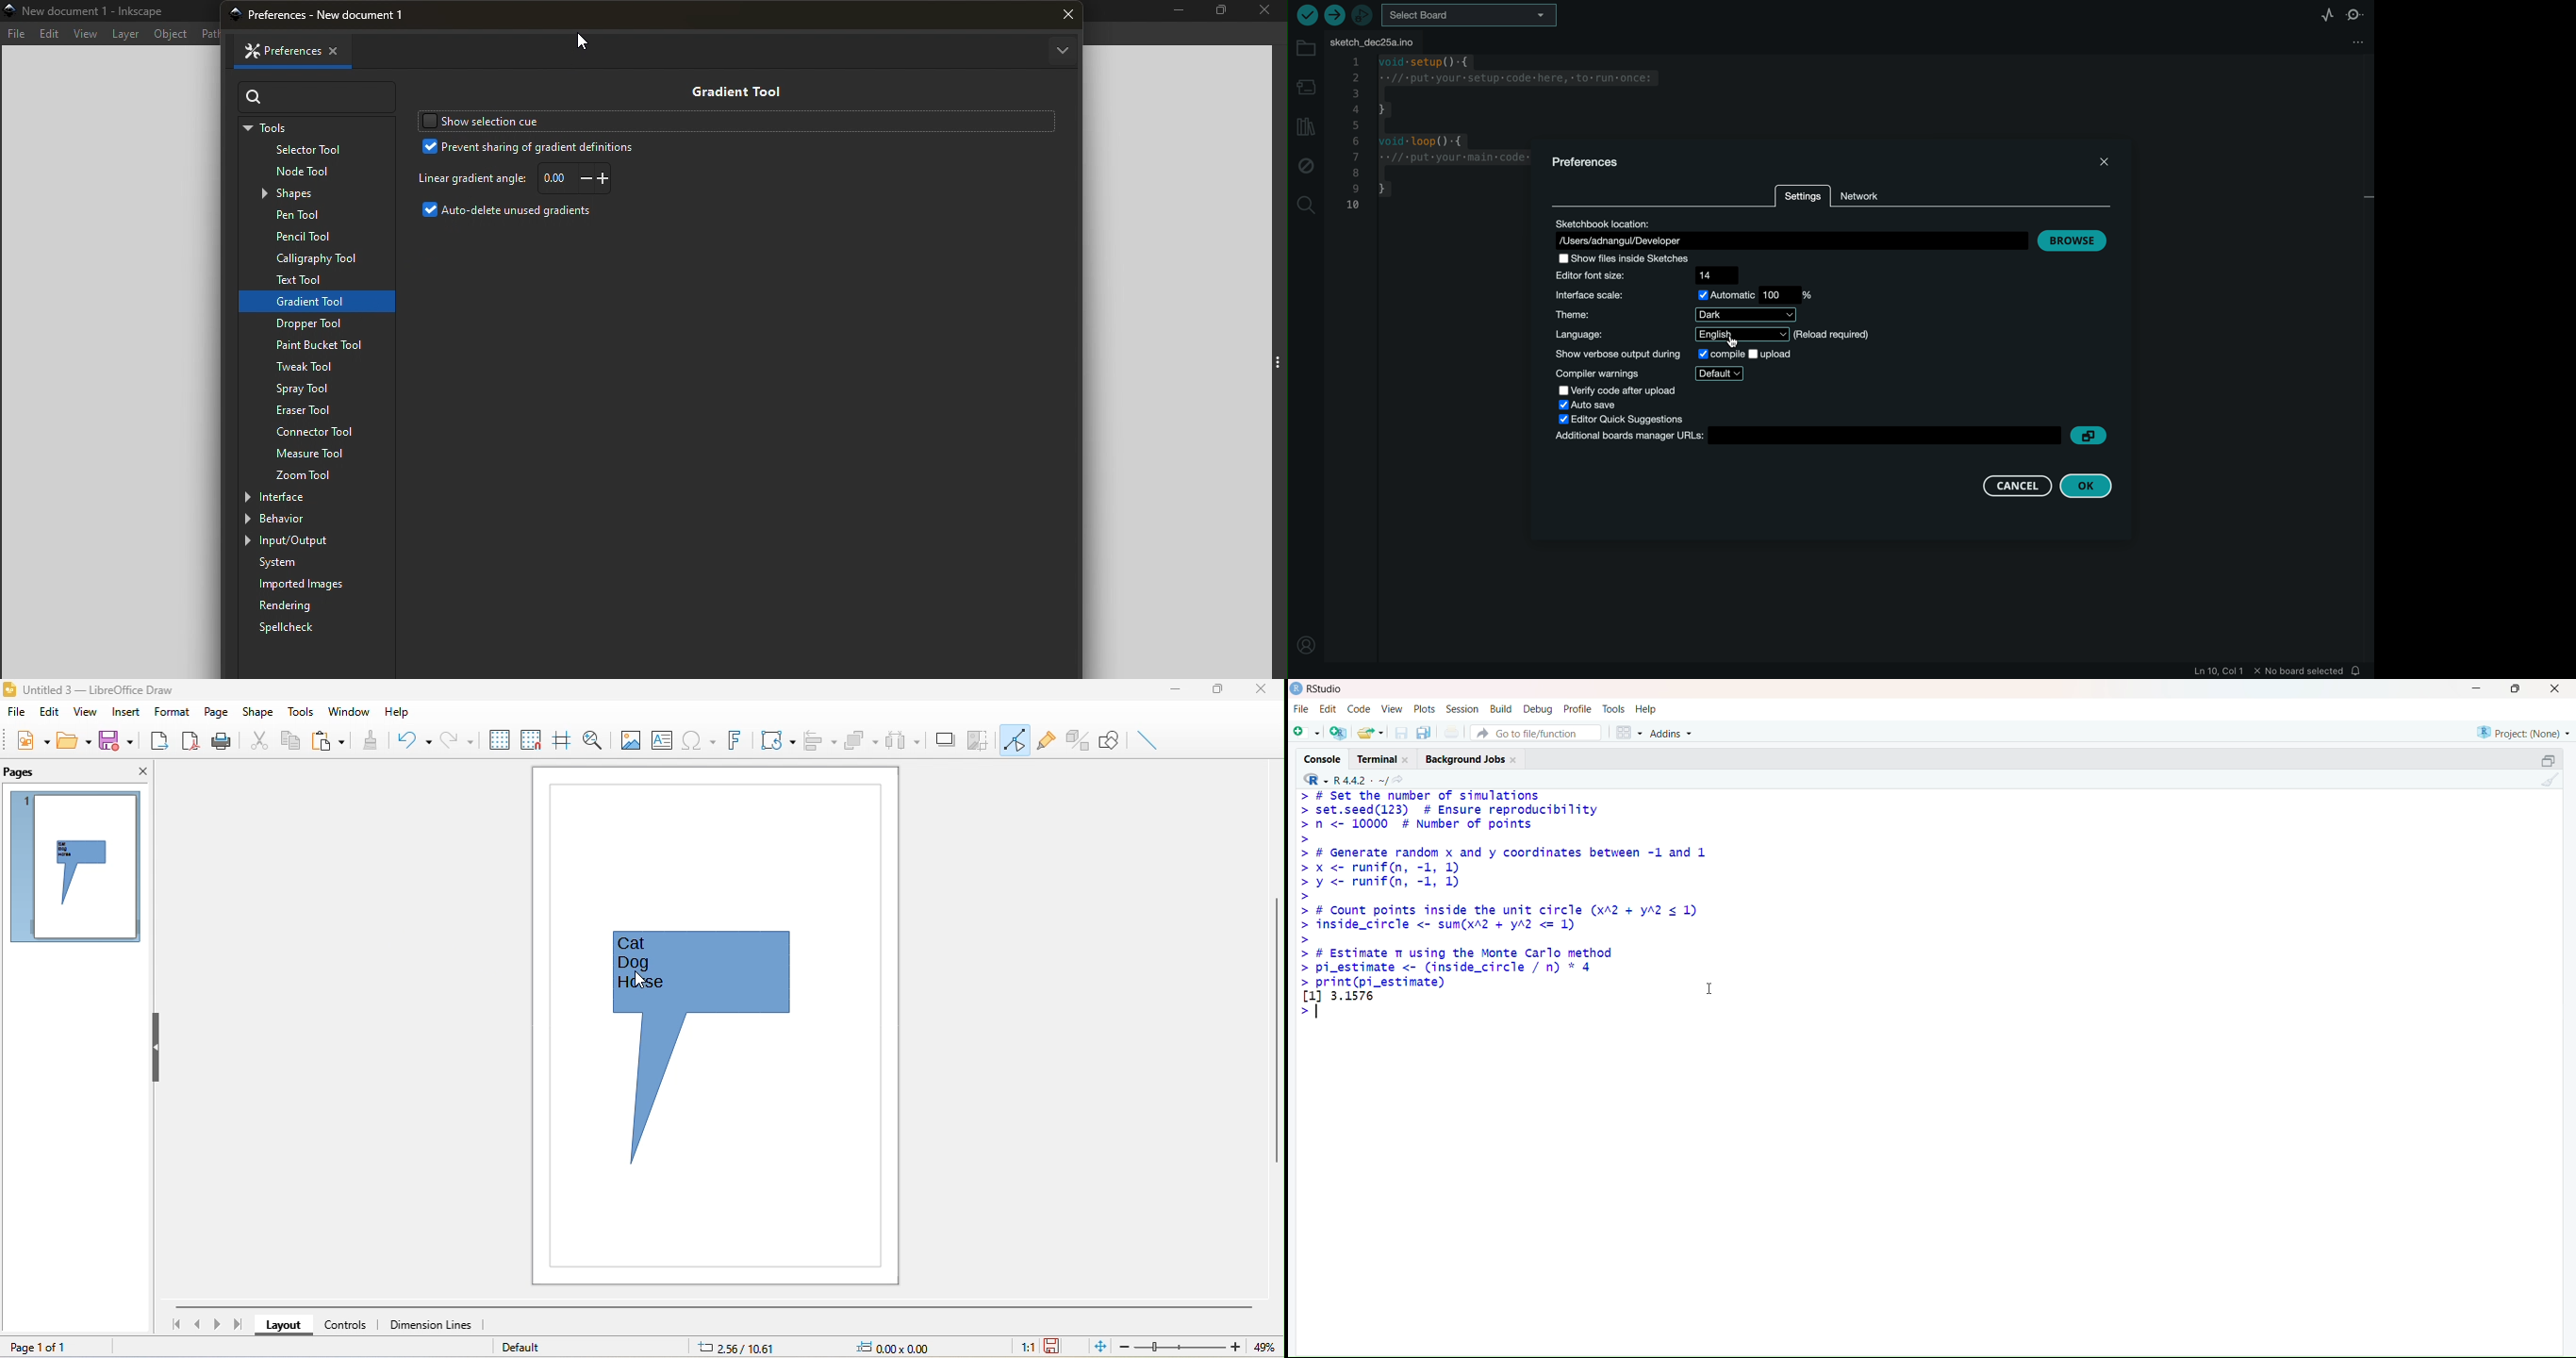 The height and width of the screenshot is (1372, 2576). I want to click on image, so click(629, 739).